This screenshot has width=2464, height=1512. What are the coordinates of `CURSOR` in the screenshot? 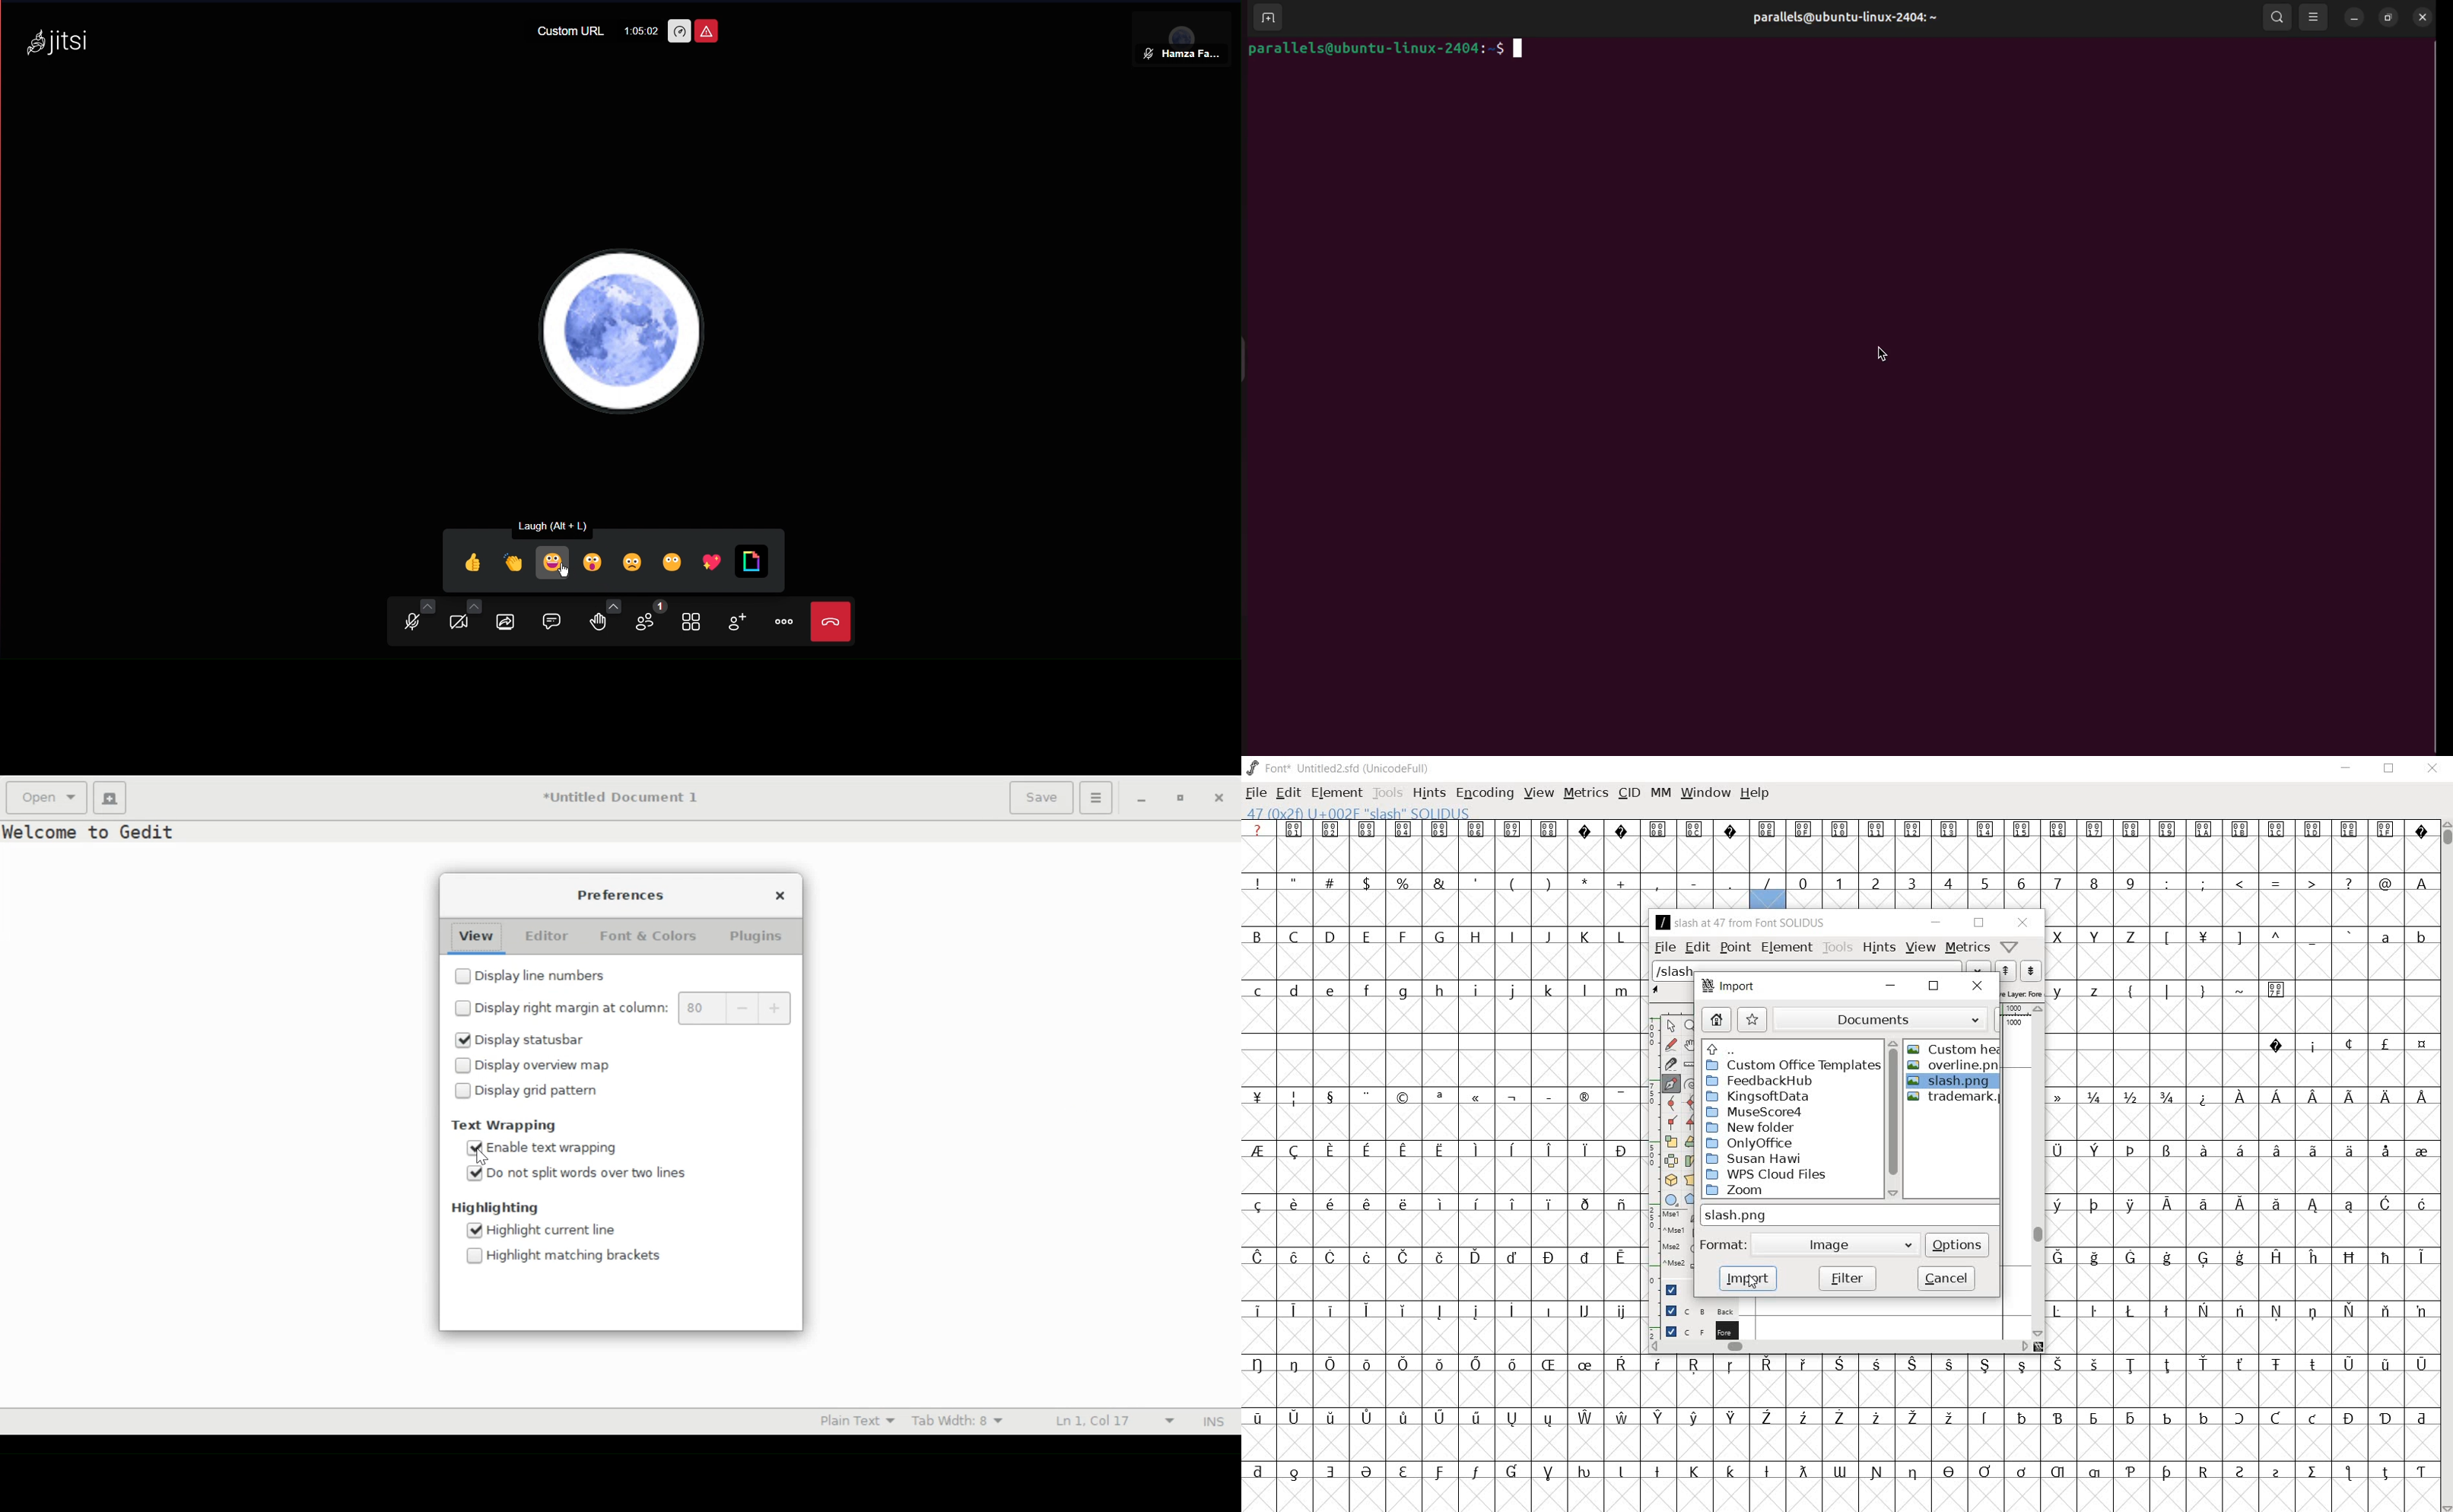 It's located at (2446, 1167).